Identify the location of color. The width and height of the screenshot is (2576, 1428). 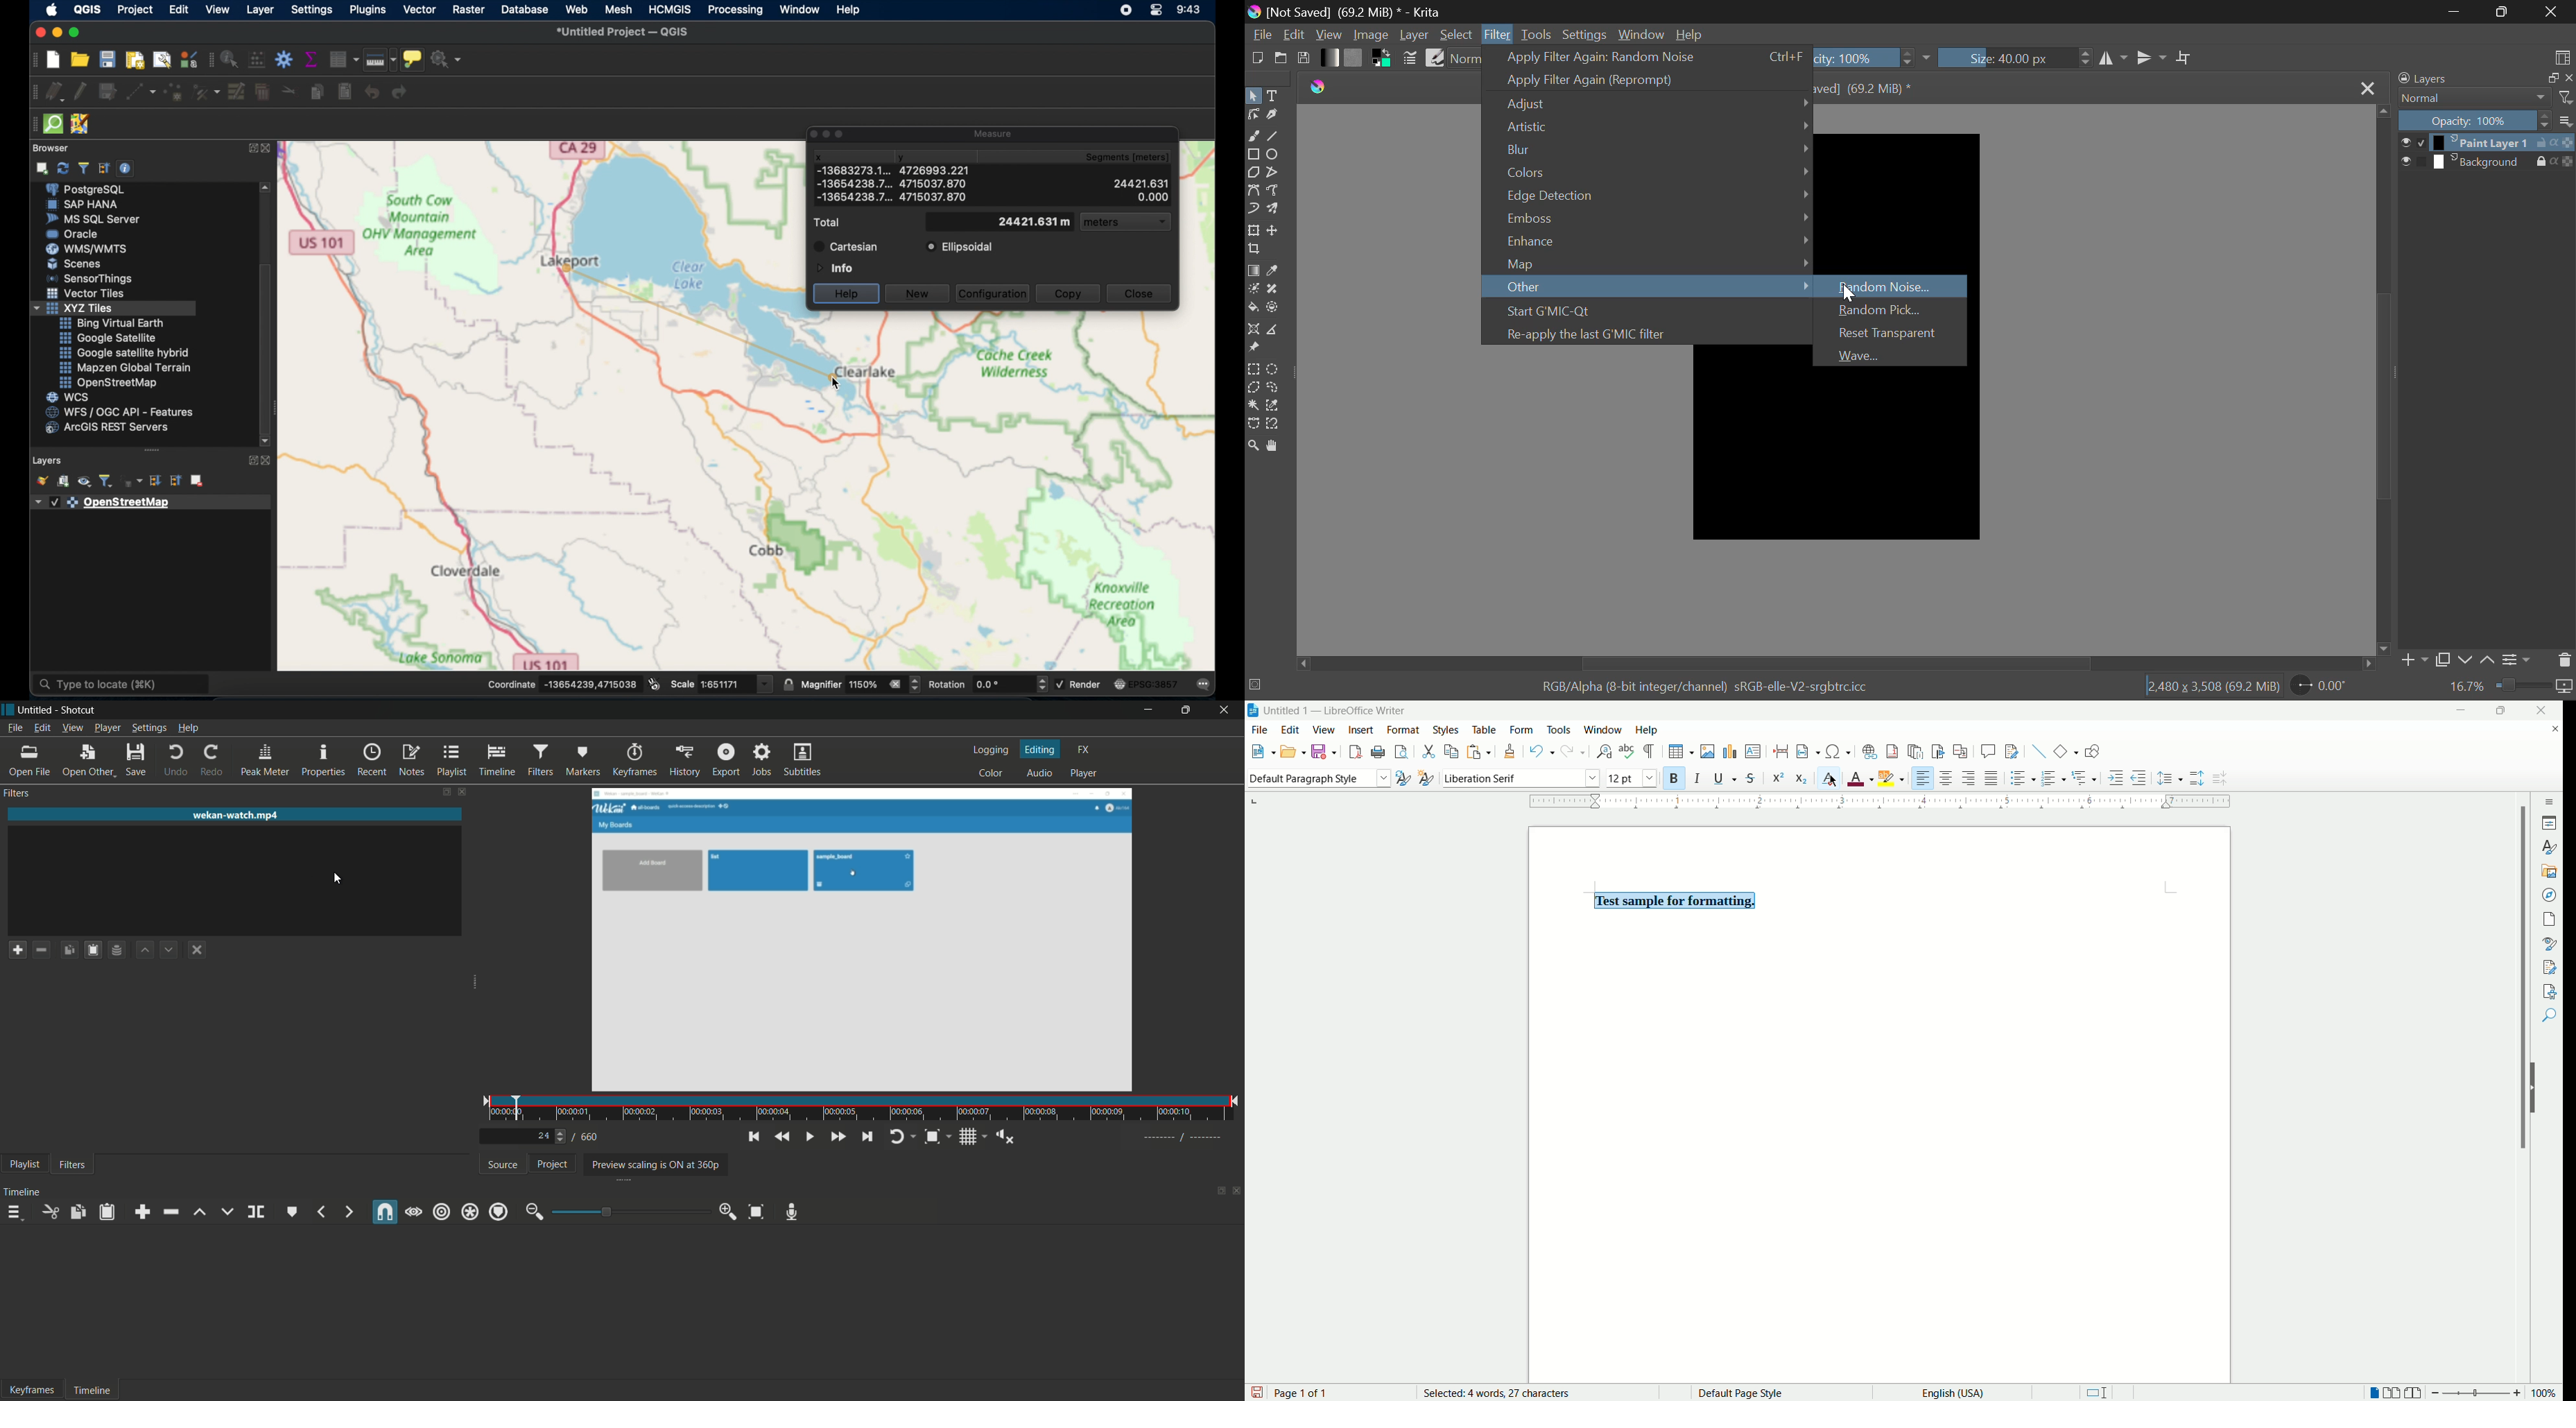
(991, 774).